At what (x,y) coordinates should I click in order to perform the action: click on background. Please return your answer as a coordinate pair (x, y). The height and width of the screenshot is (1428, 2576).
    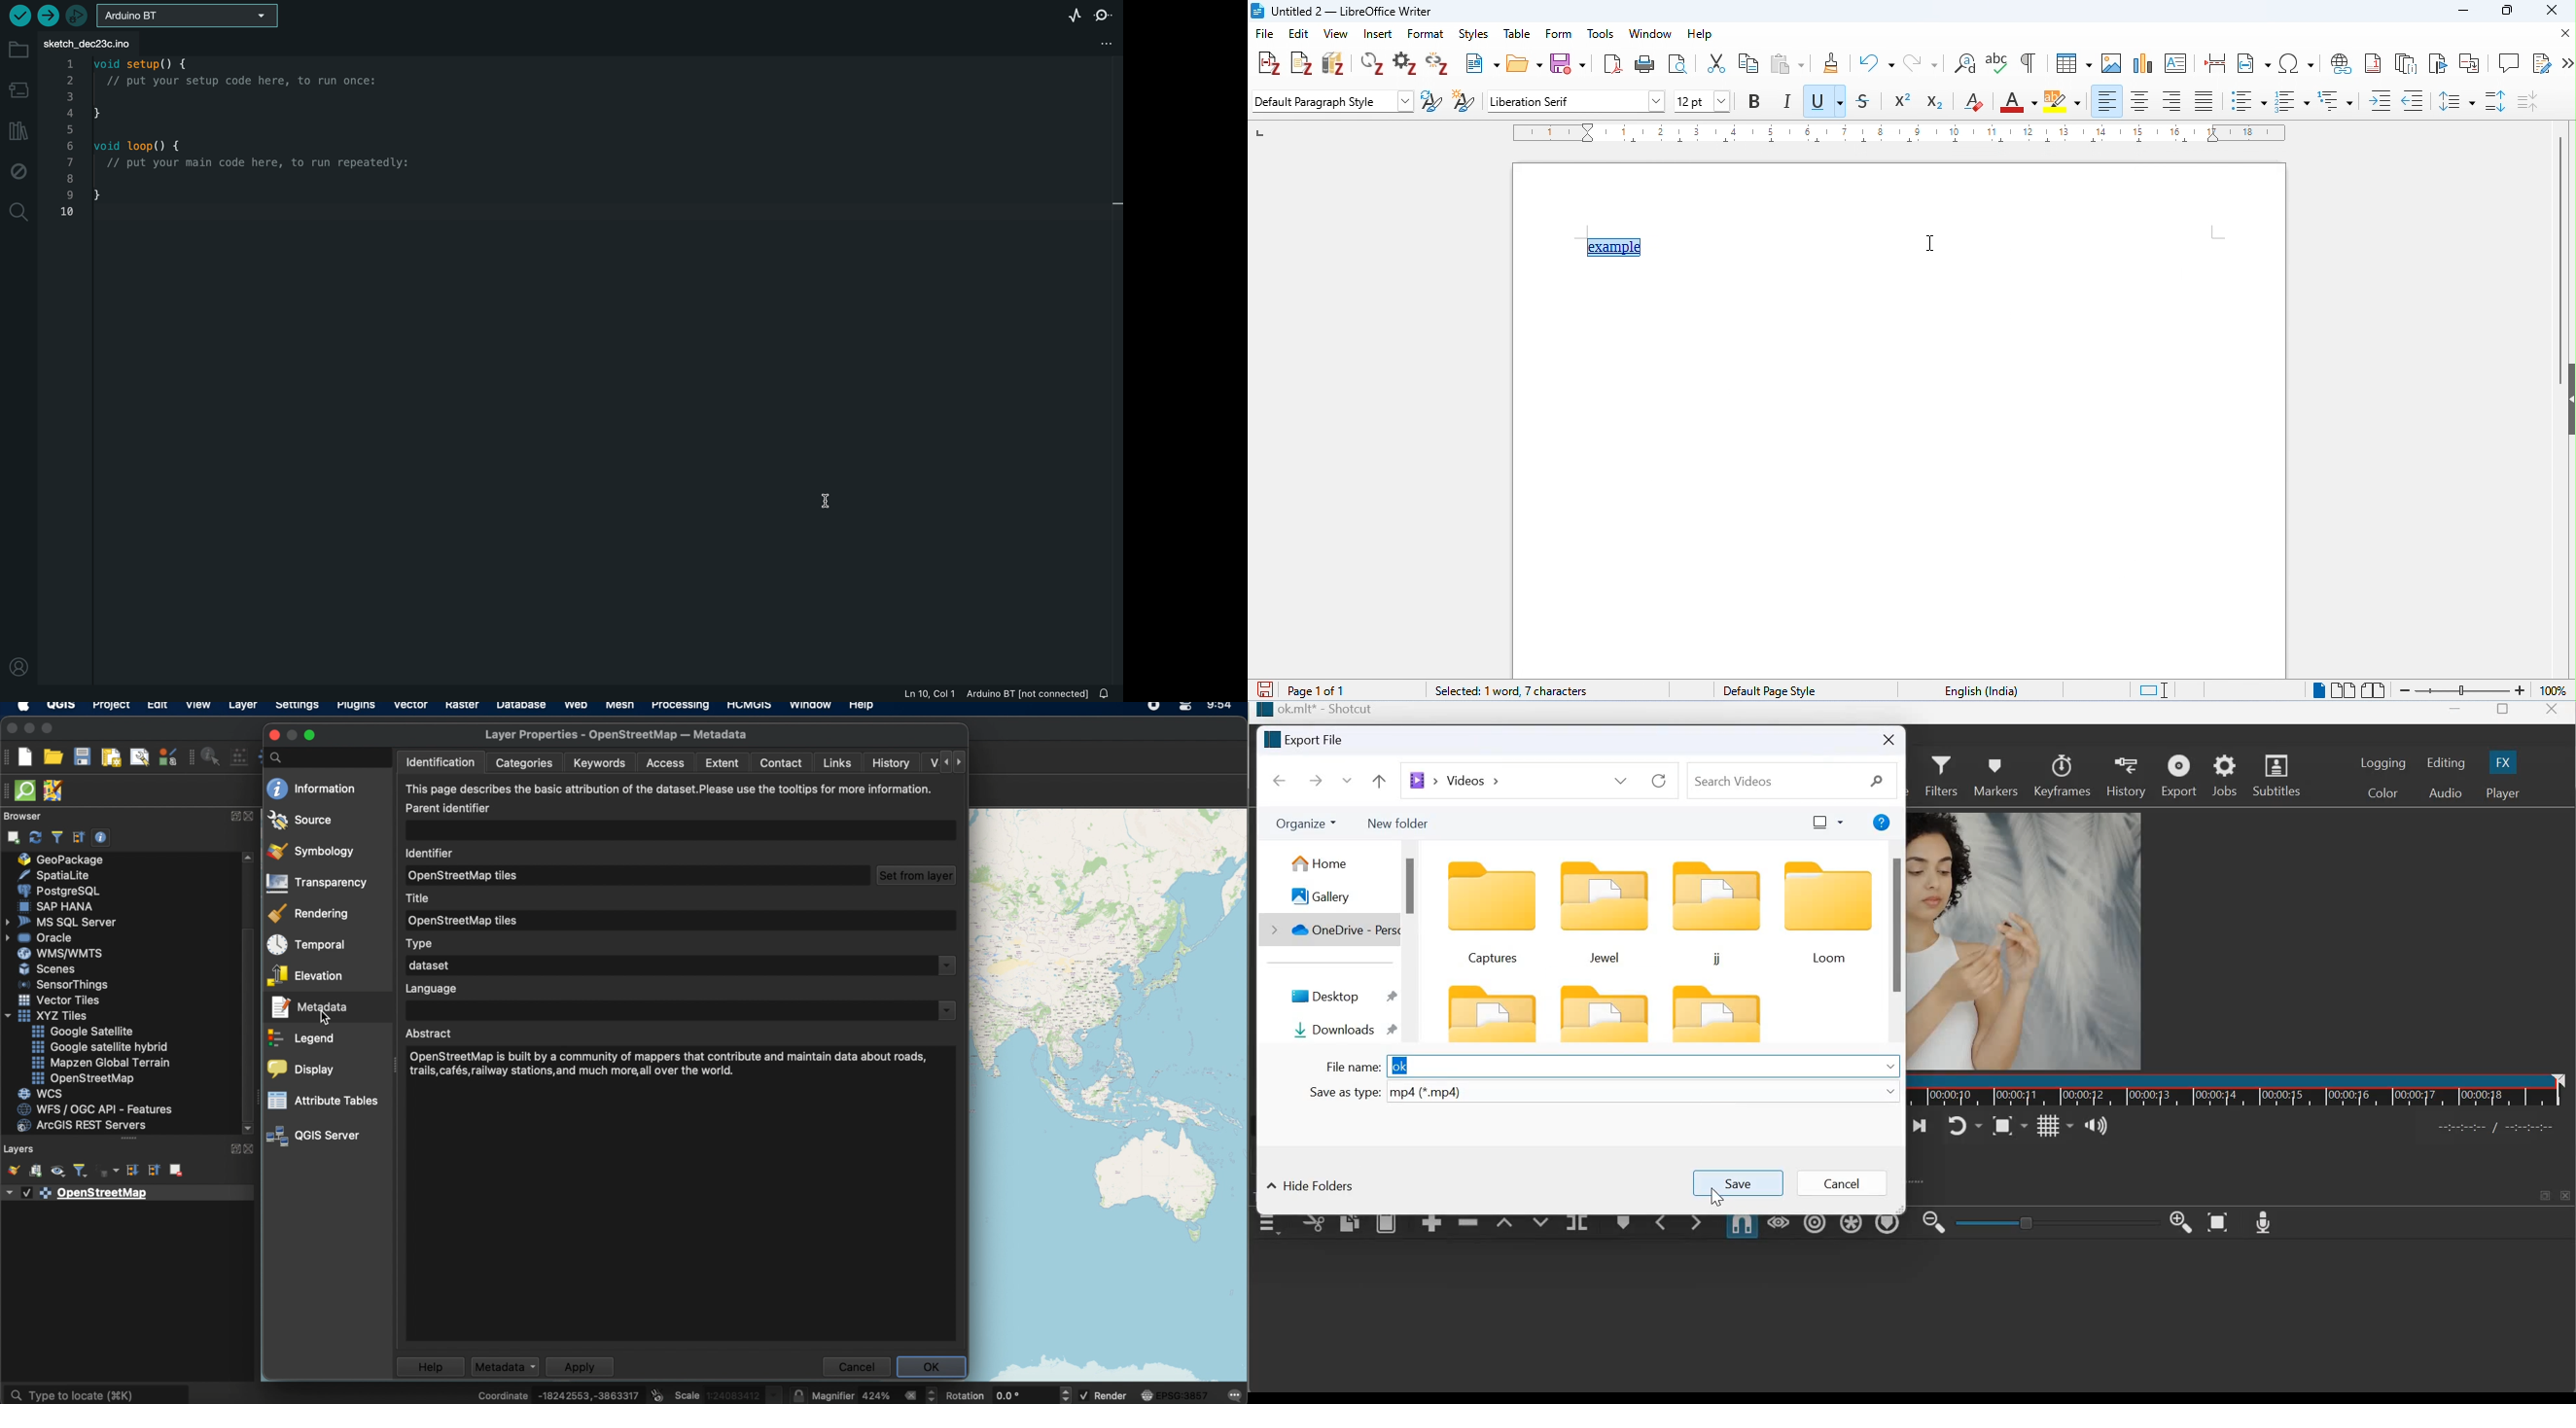
    Looking at the image, I should click on (1108, 1095).